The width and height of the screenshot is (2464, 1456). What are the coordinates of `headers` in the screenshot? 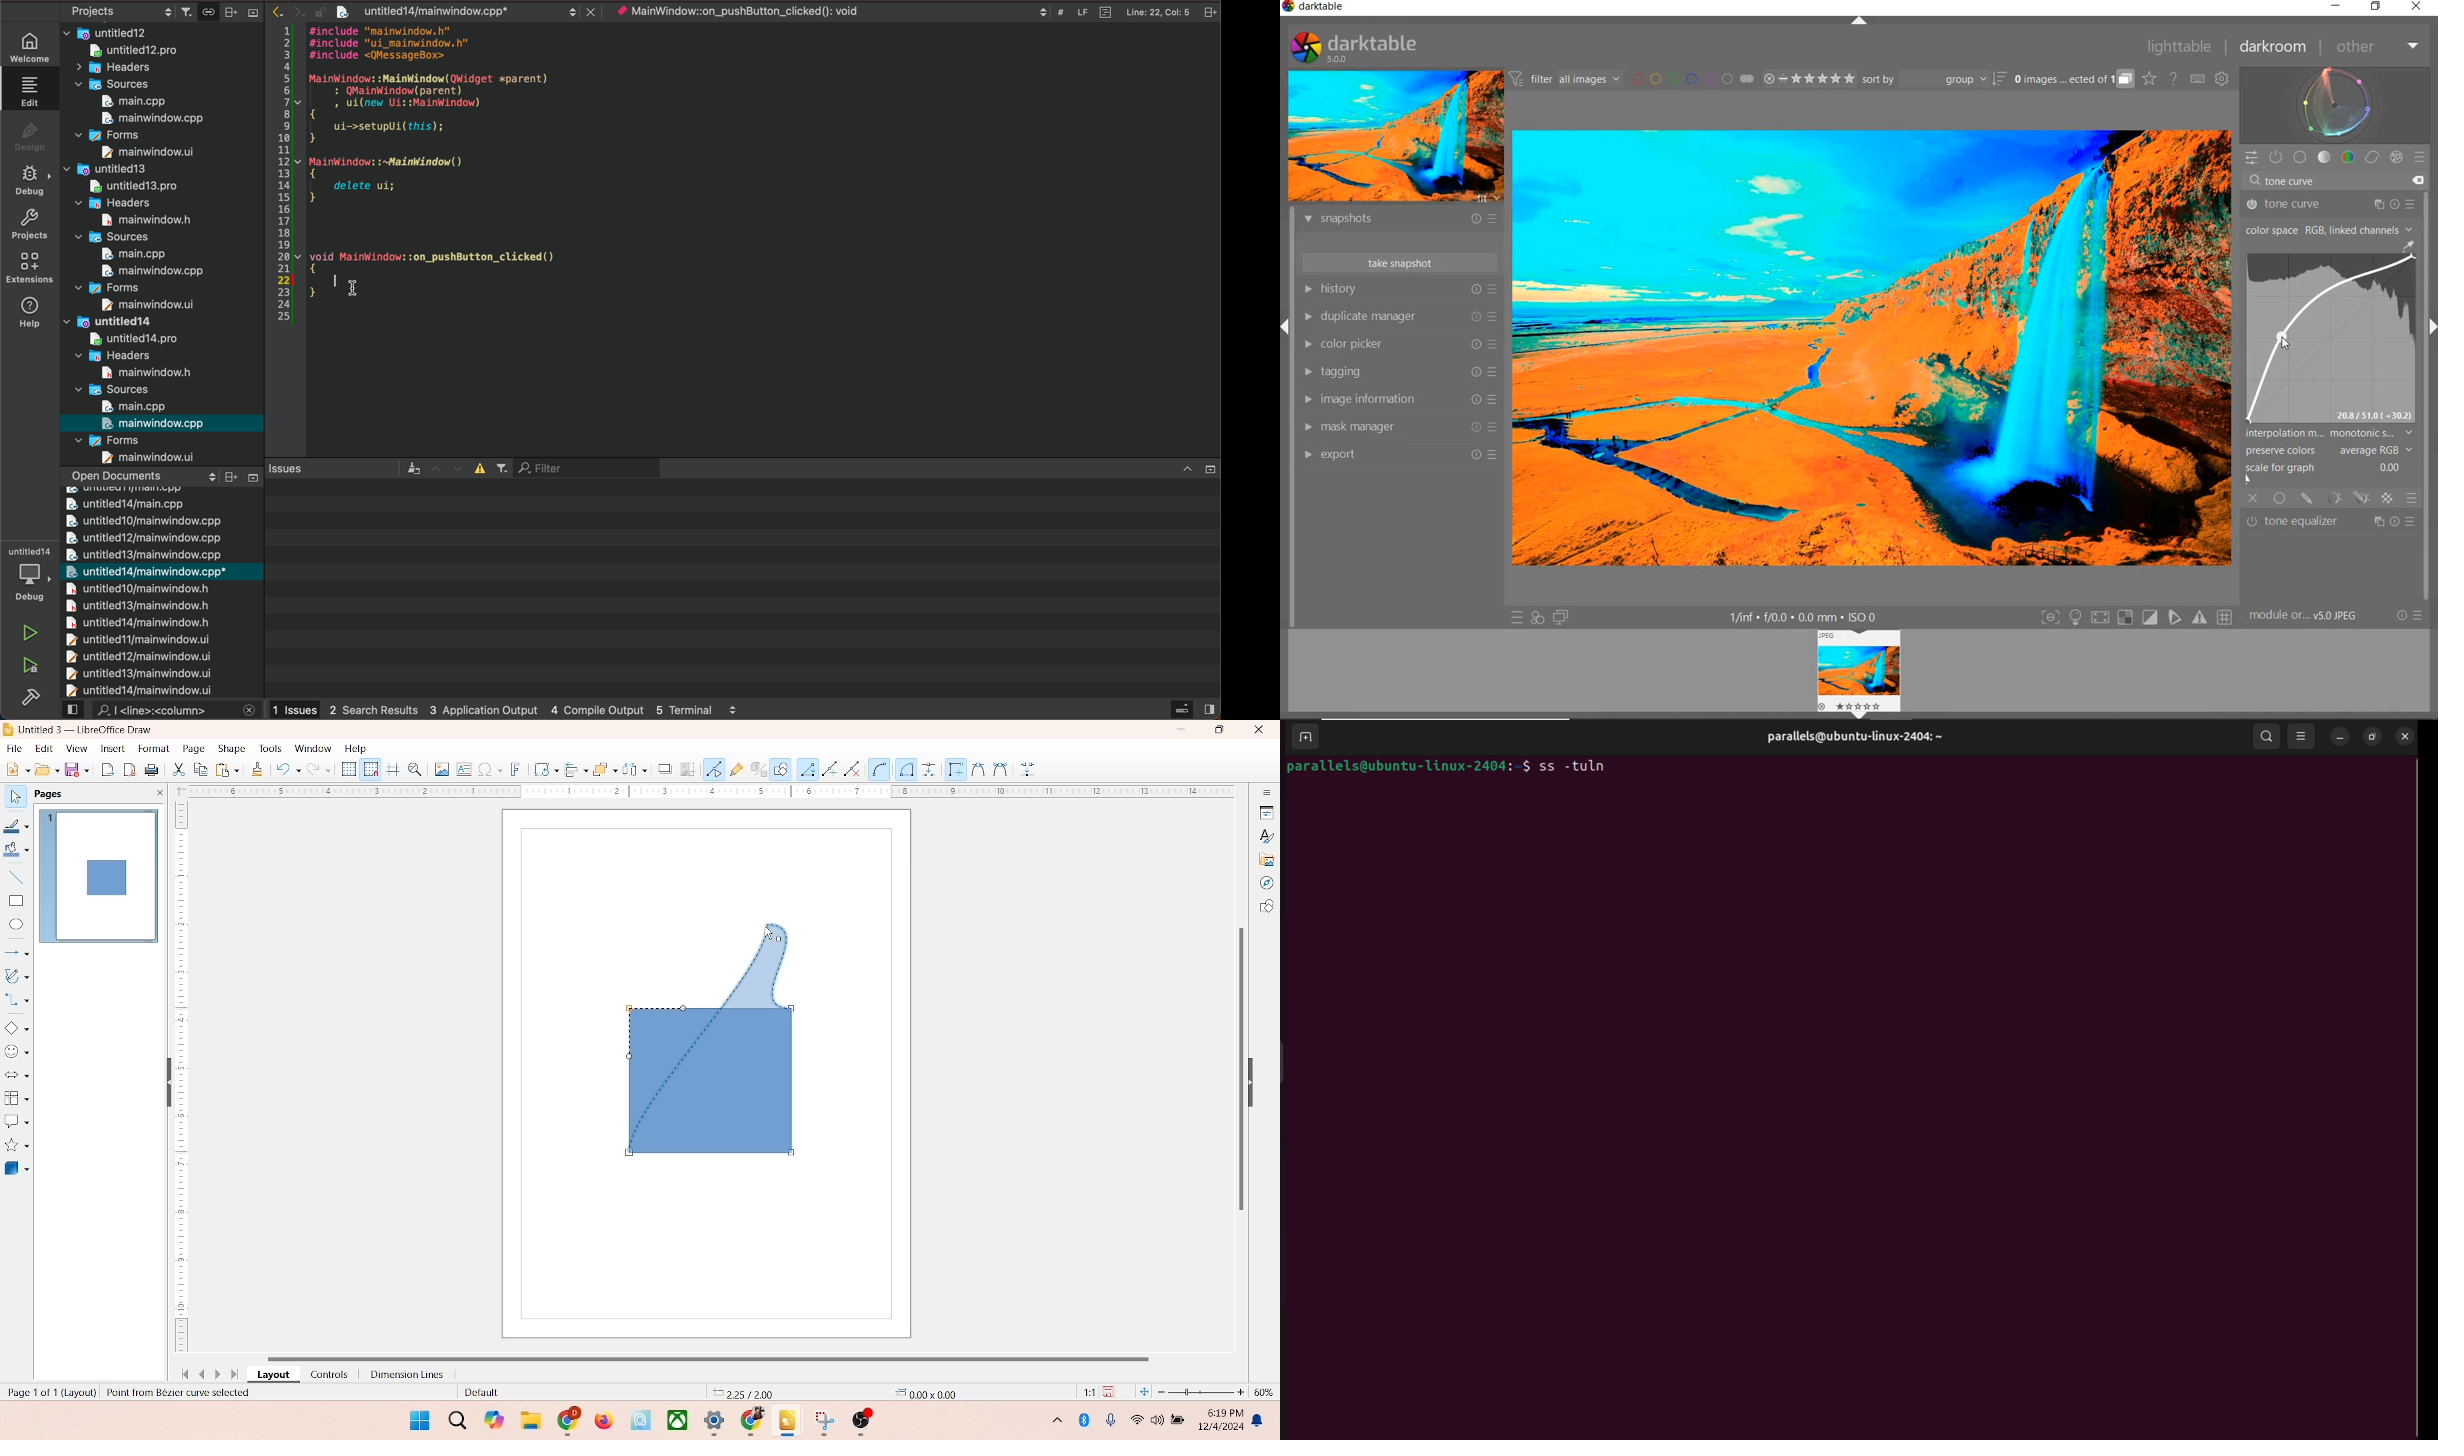 It's located at (113, 355).